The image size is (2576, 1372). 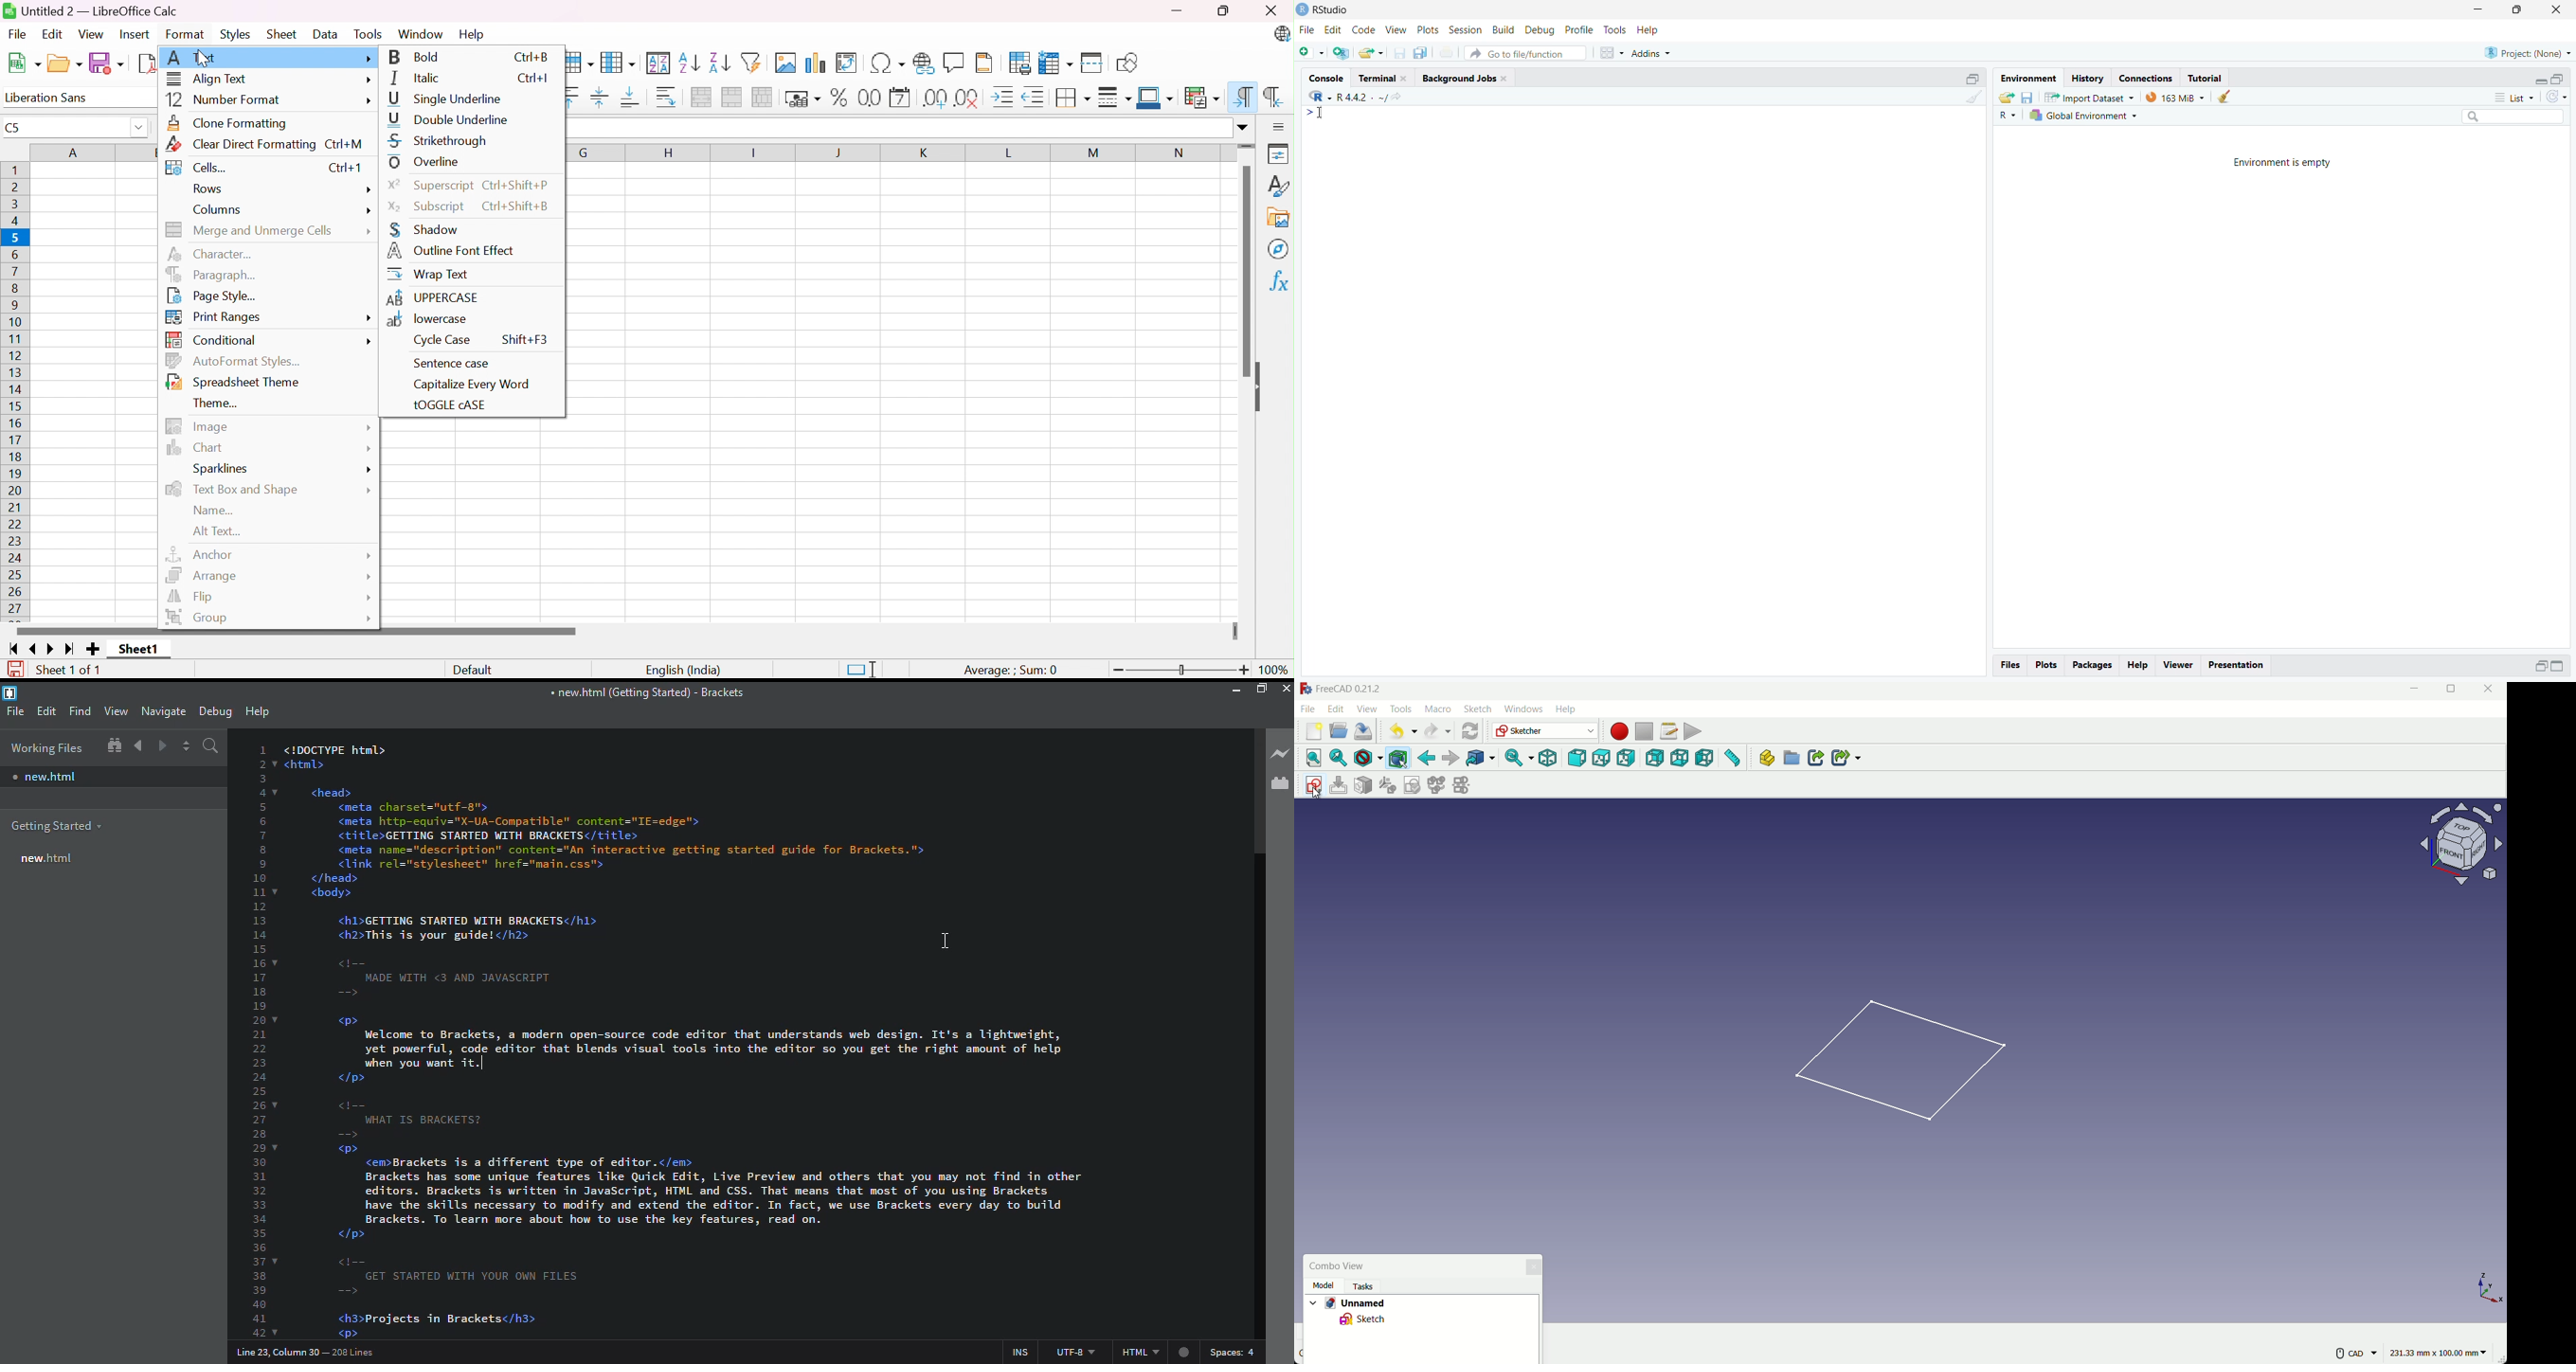 I want to click on model tab, so click(x=1325, y=1286).